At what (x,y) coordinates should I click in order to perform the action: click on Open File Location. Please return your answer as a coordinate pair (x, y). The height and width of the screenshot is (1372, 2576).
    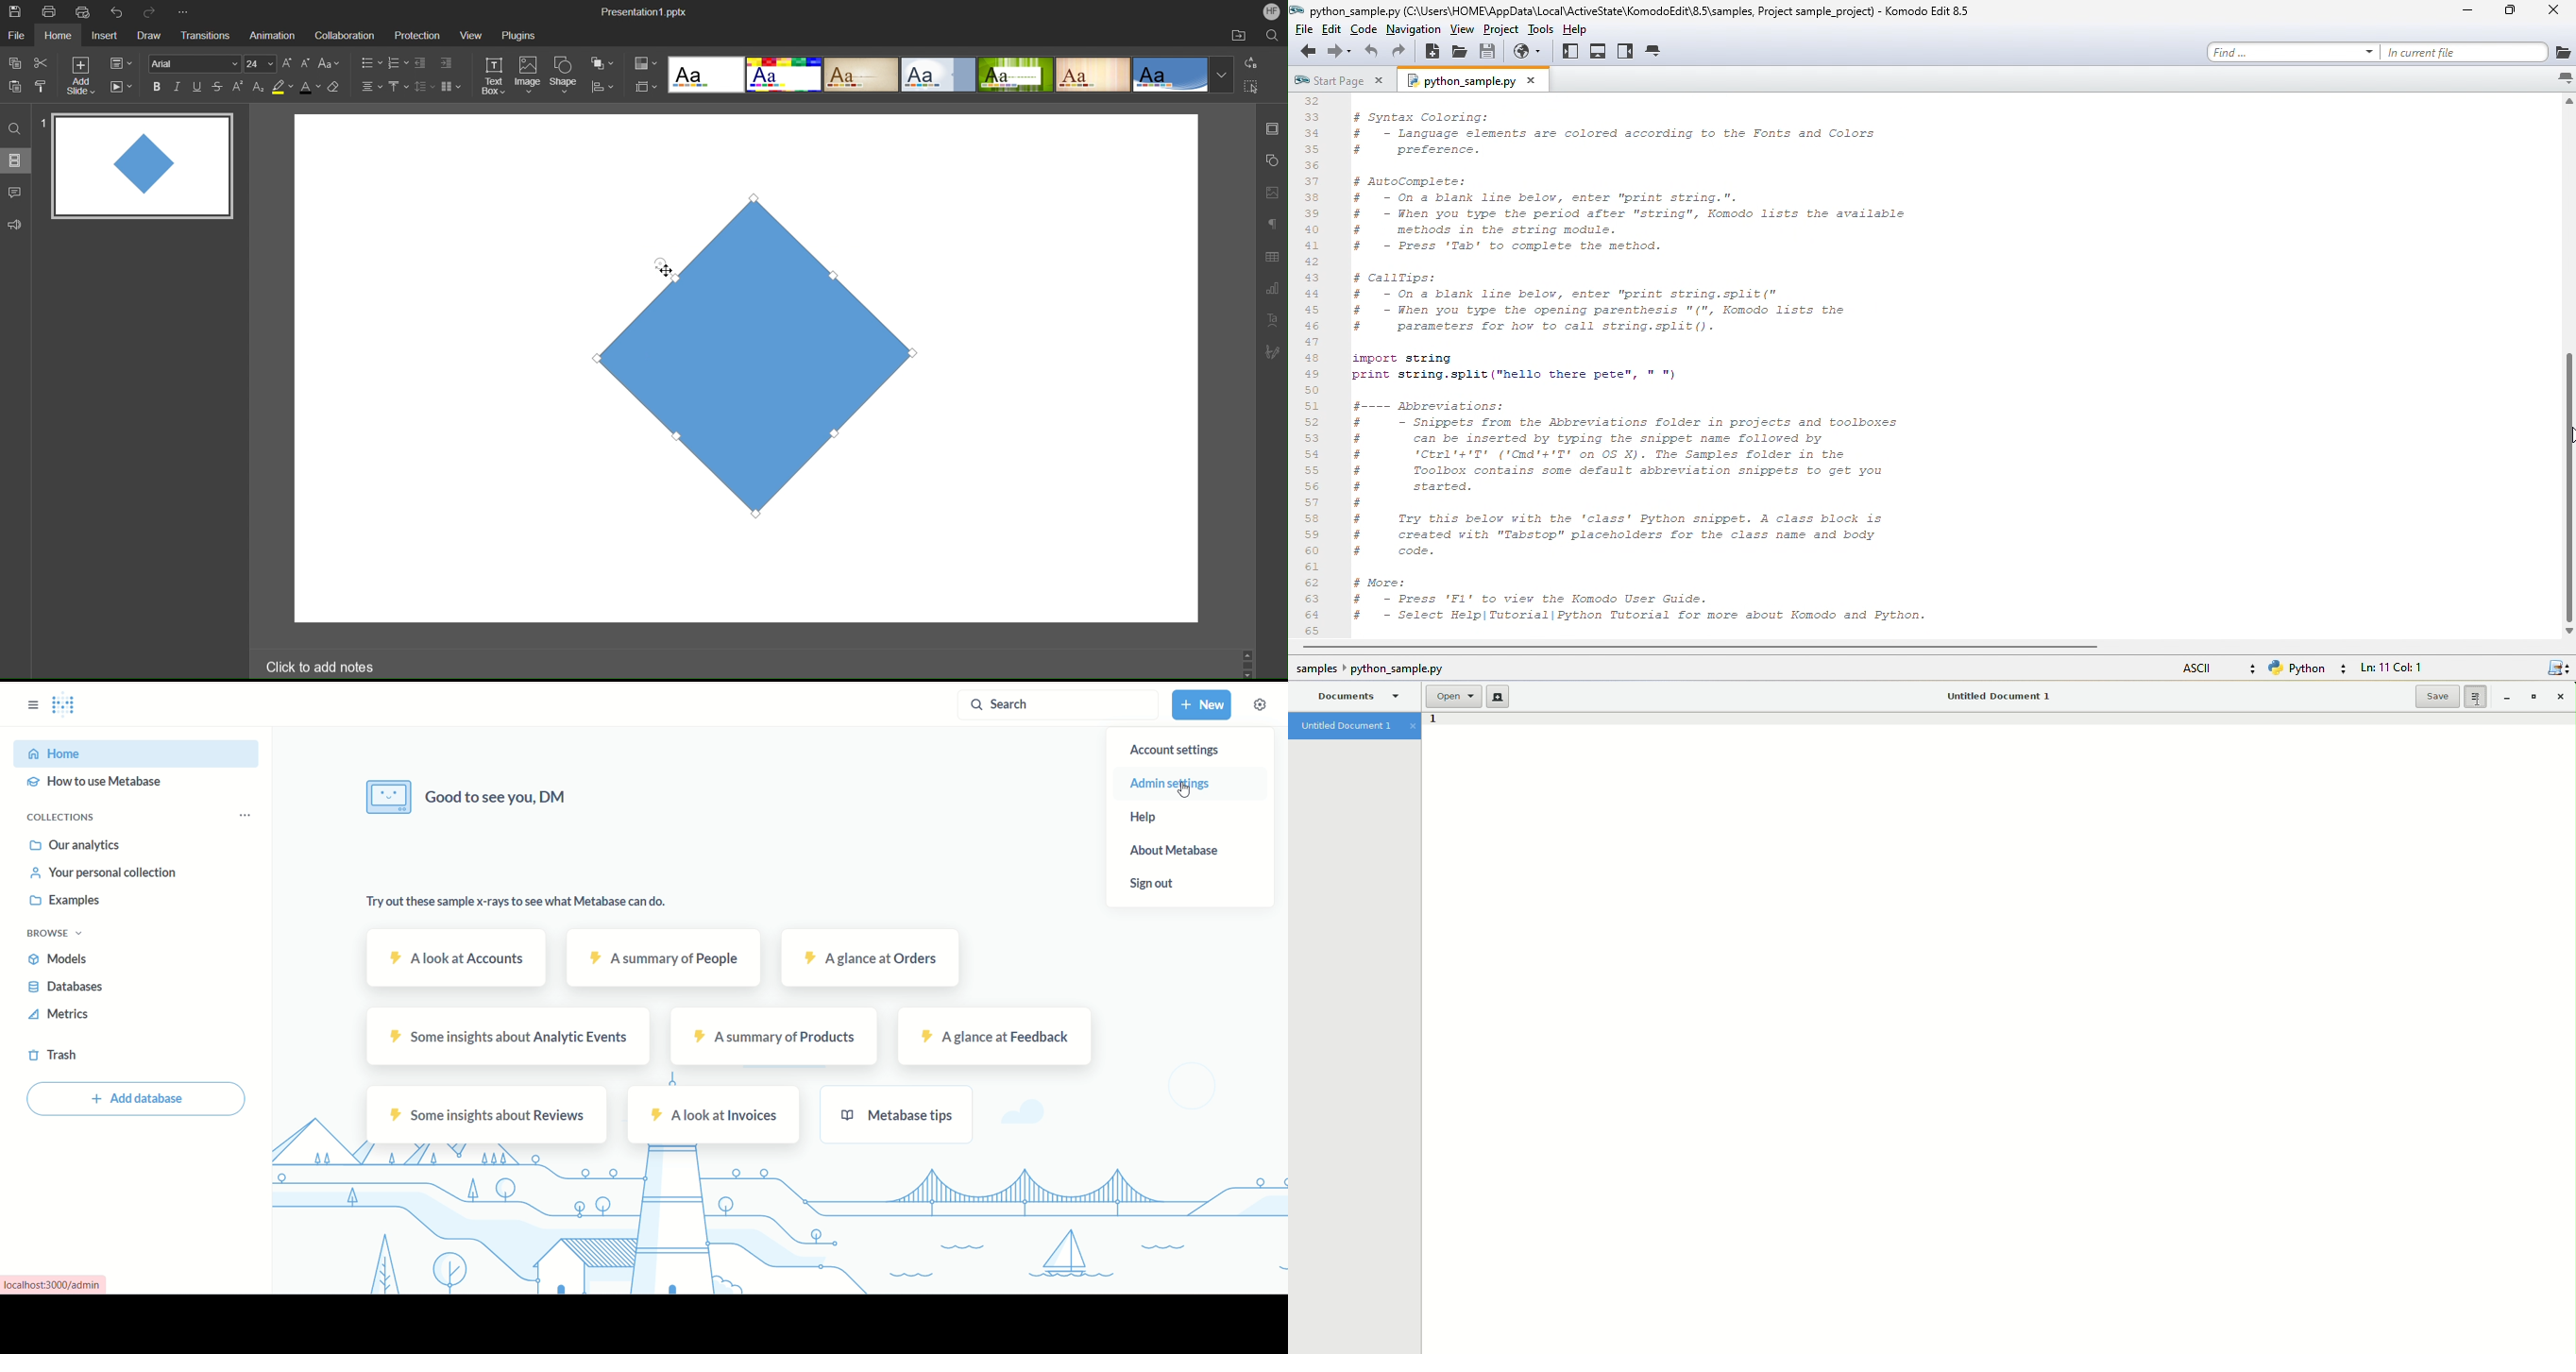
    Looking at the image, I should click on (1234, 35).